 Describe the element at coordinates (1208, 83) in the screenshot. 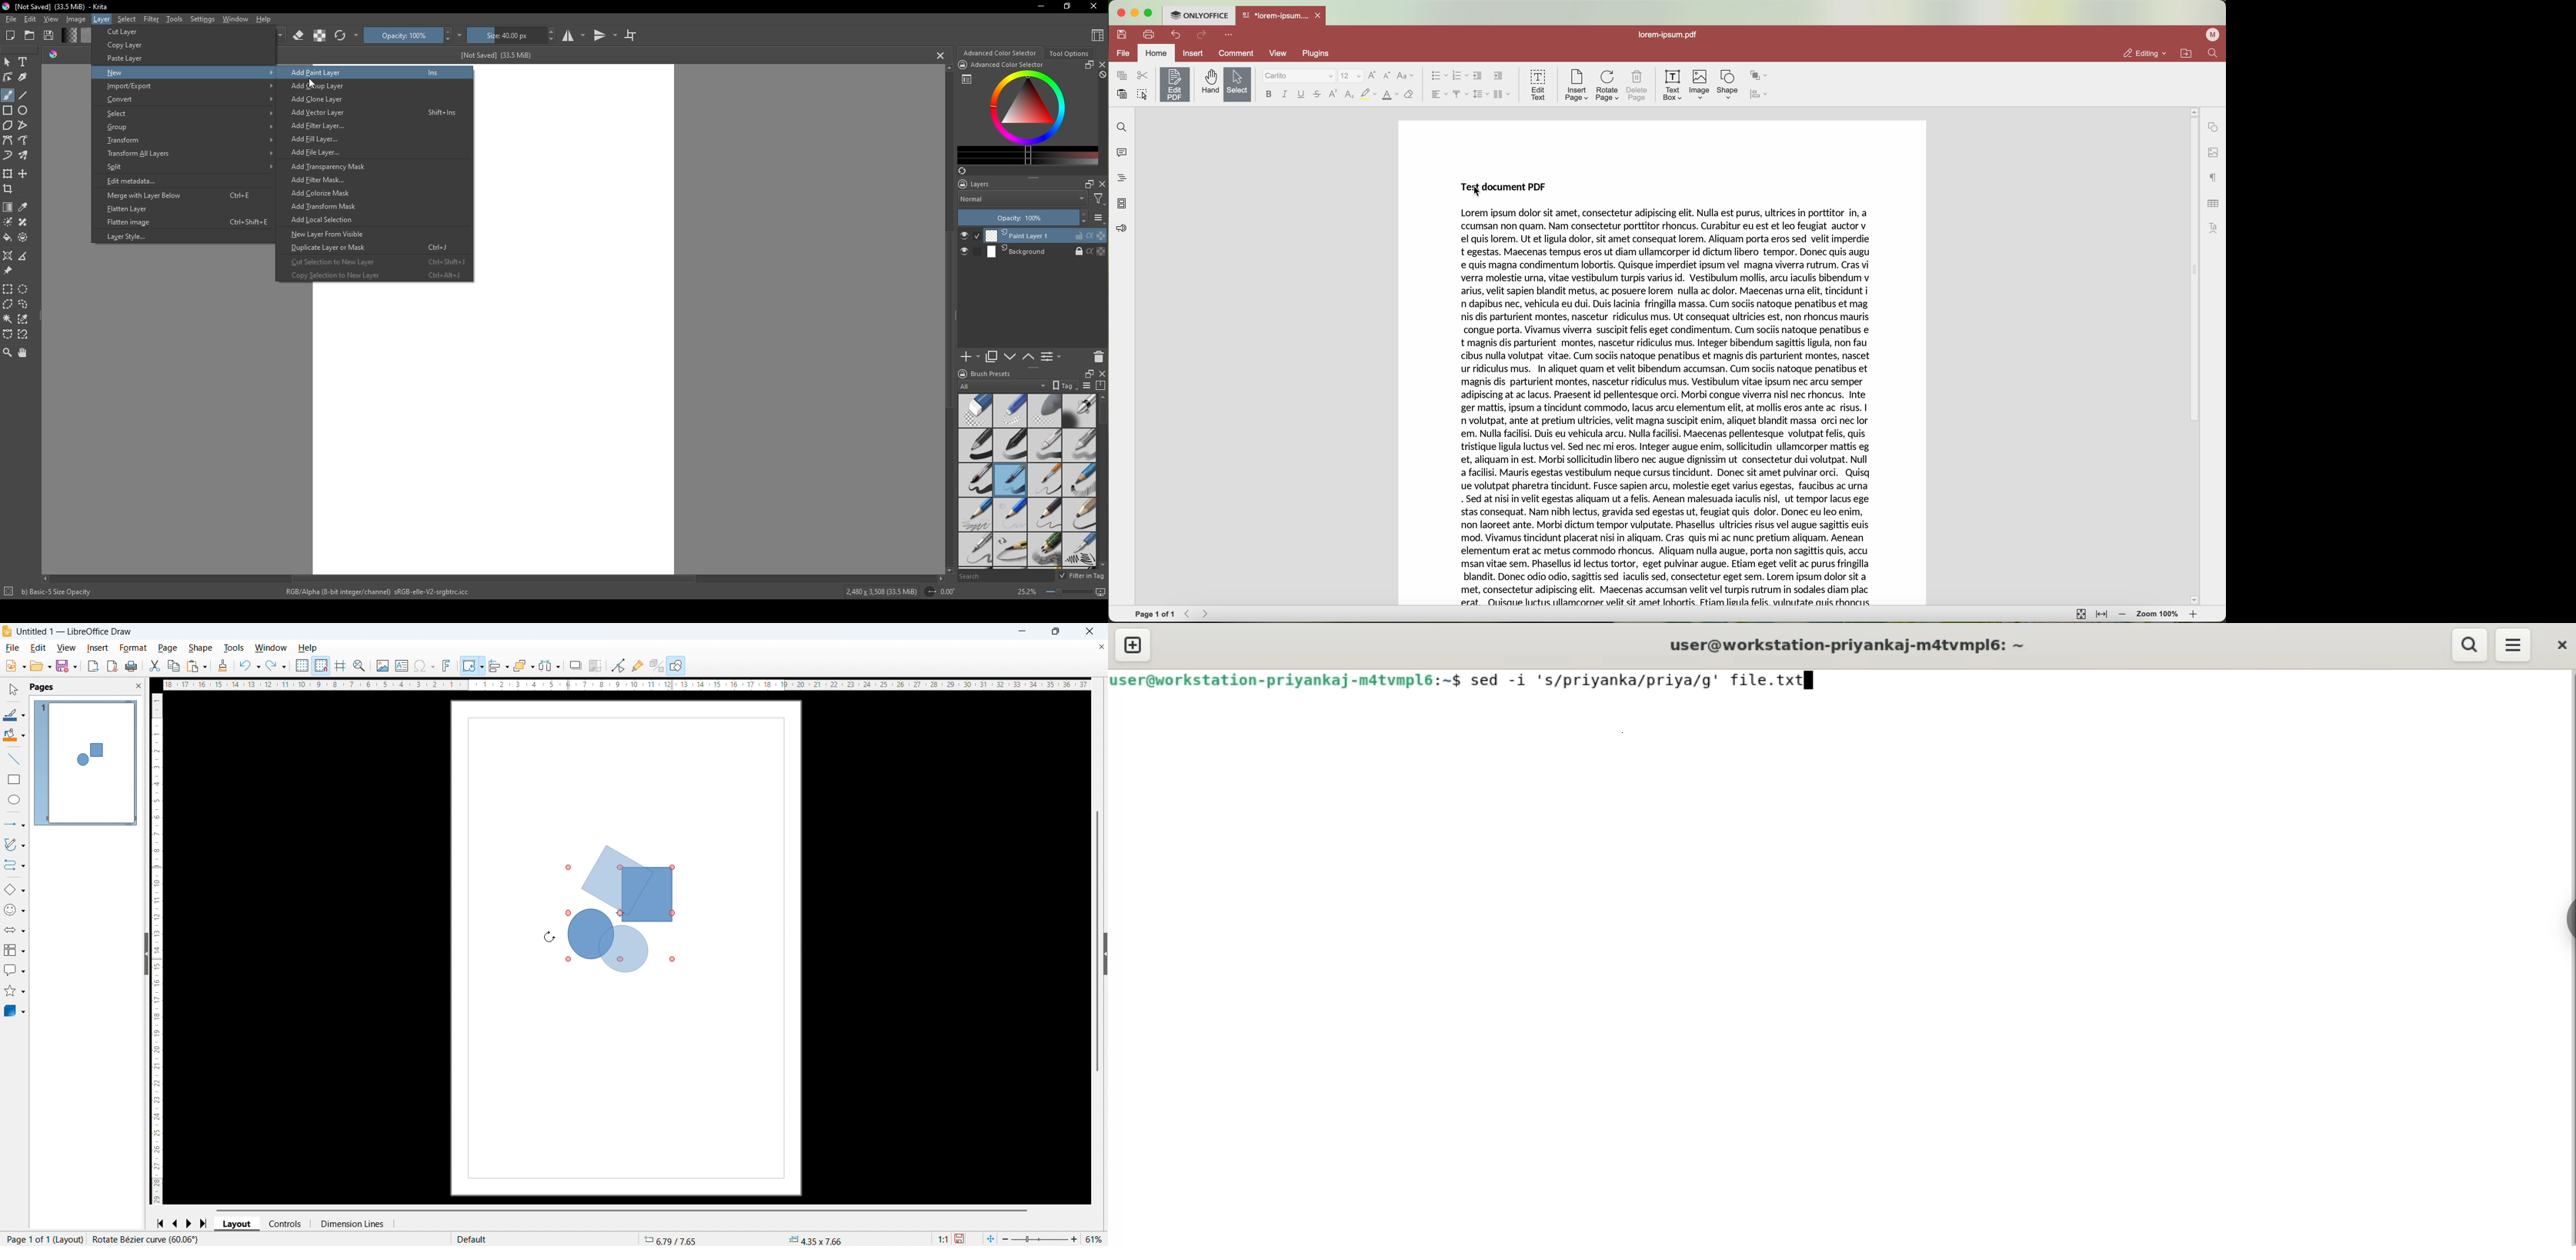

I see `hand` at that location.